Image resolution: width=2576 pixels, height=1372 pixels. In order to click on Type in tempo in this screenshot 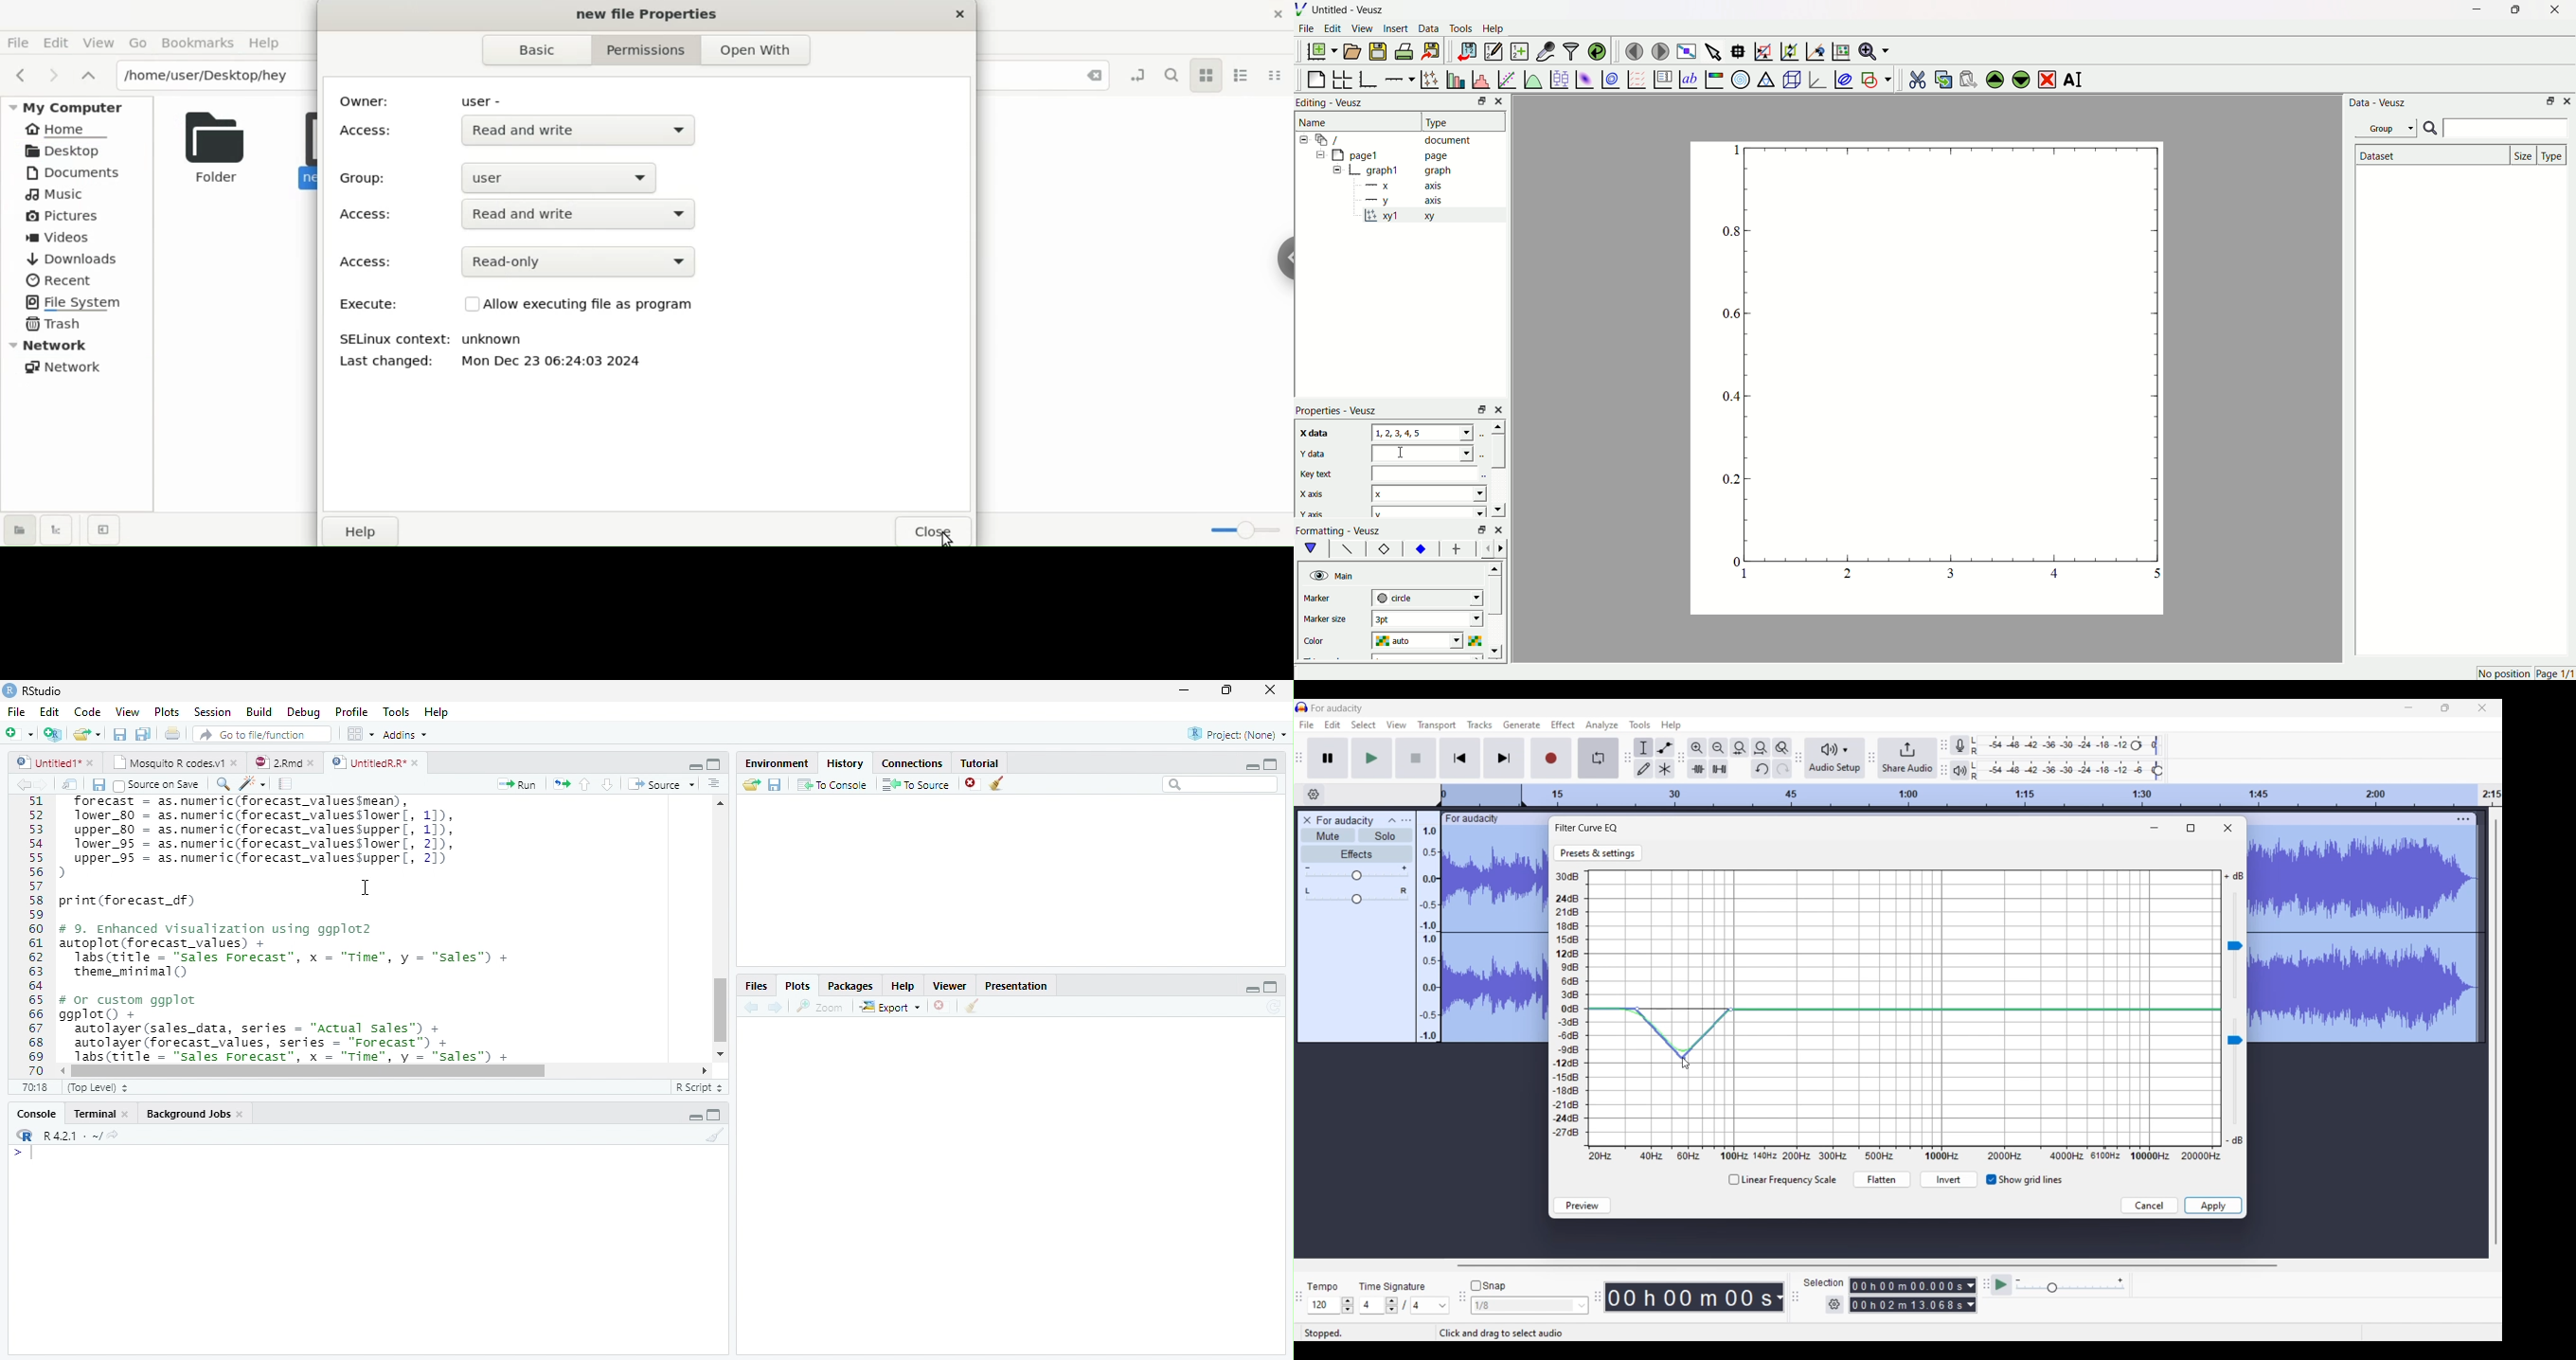, I will do `click(1323, 1305)`.